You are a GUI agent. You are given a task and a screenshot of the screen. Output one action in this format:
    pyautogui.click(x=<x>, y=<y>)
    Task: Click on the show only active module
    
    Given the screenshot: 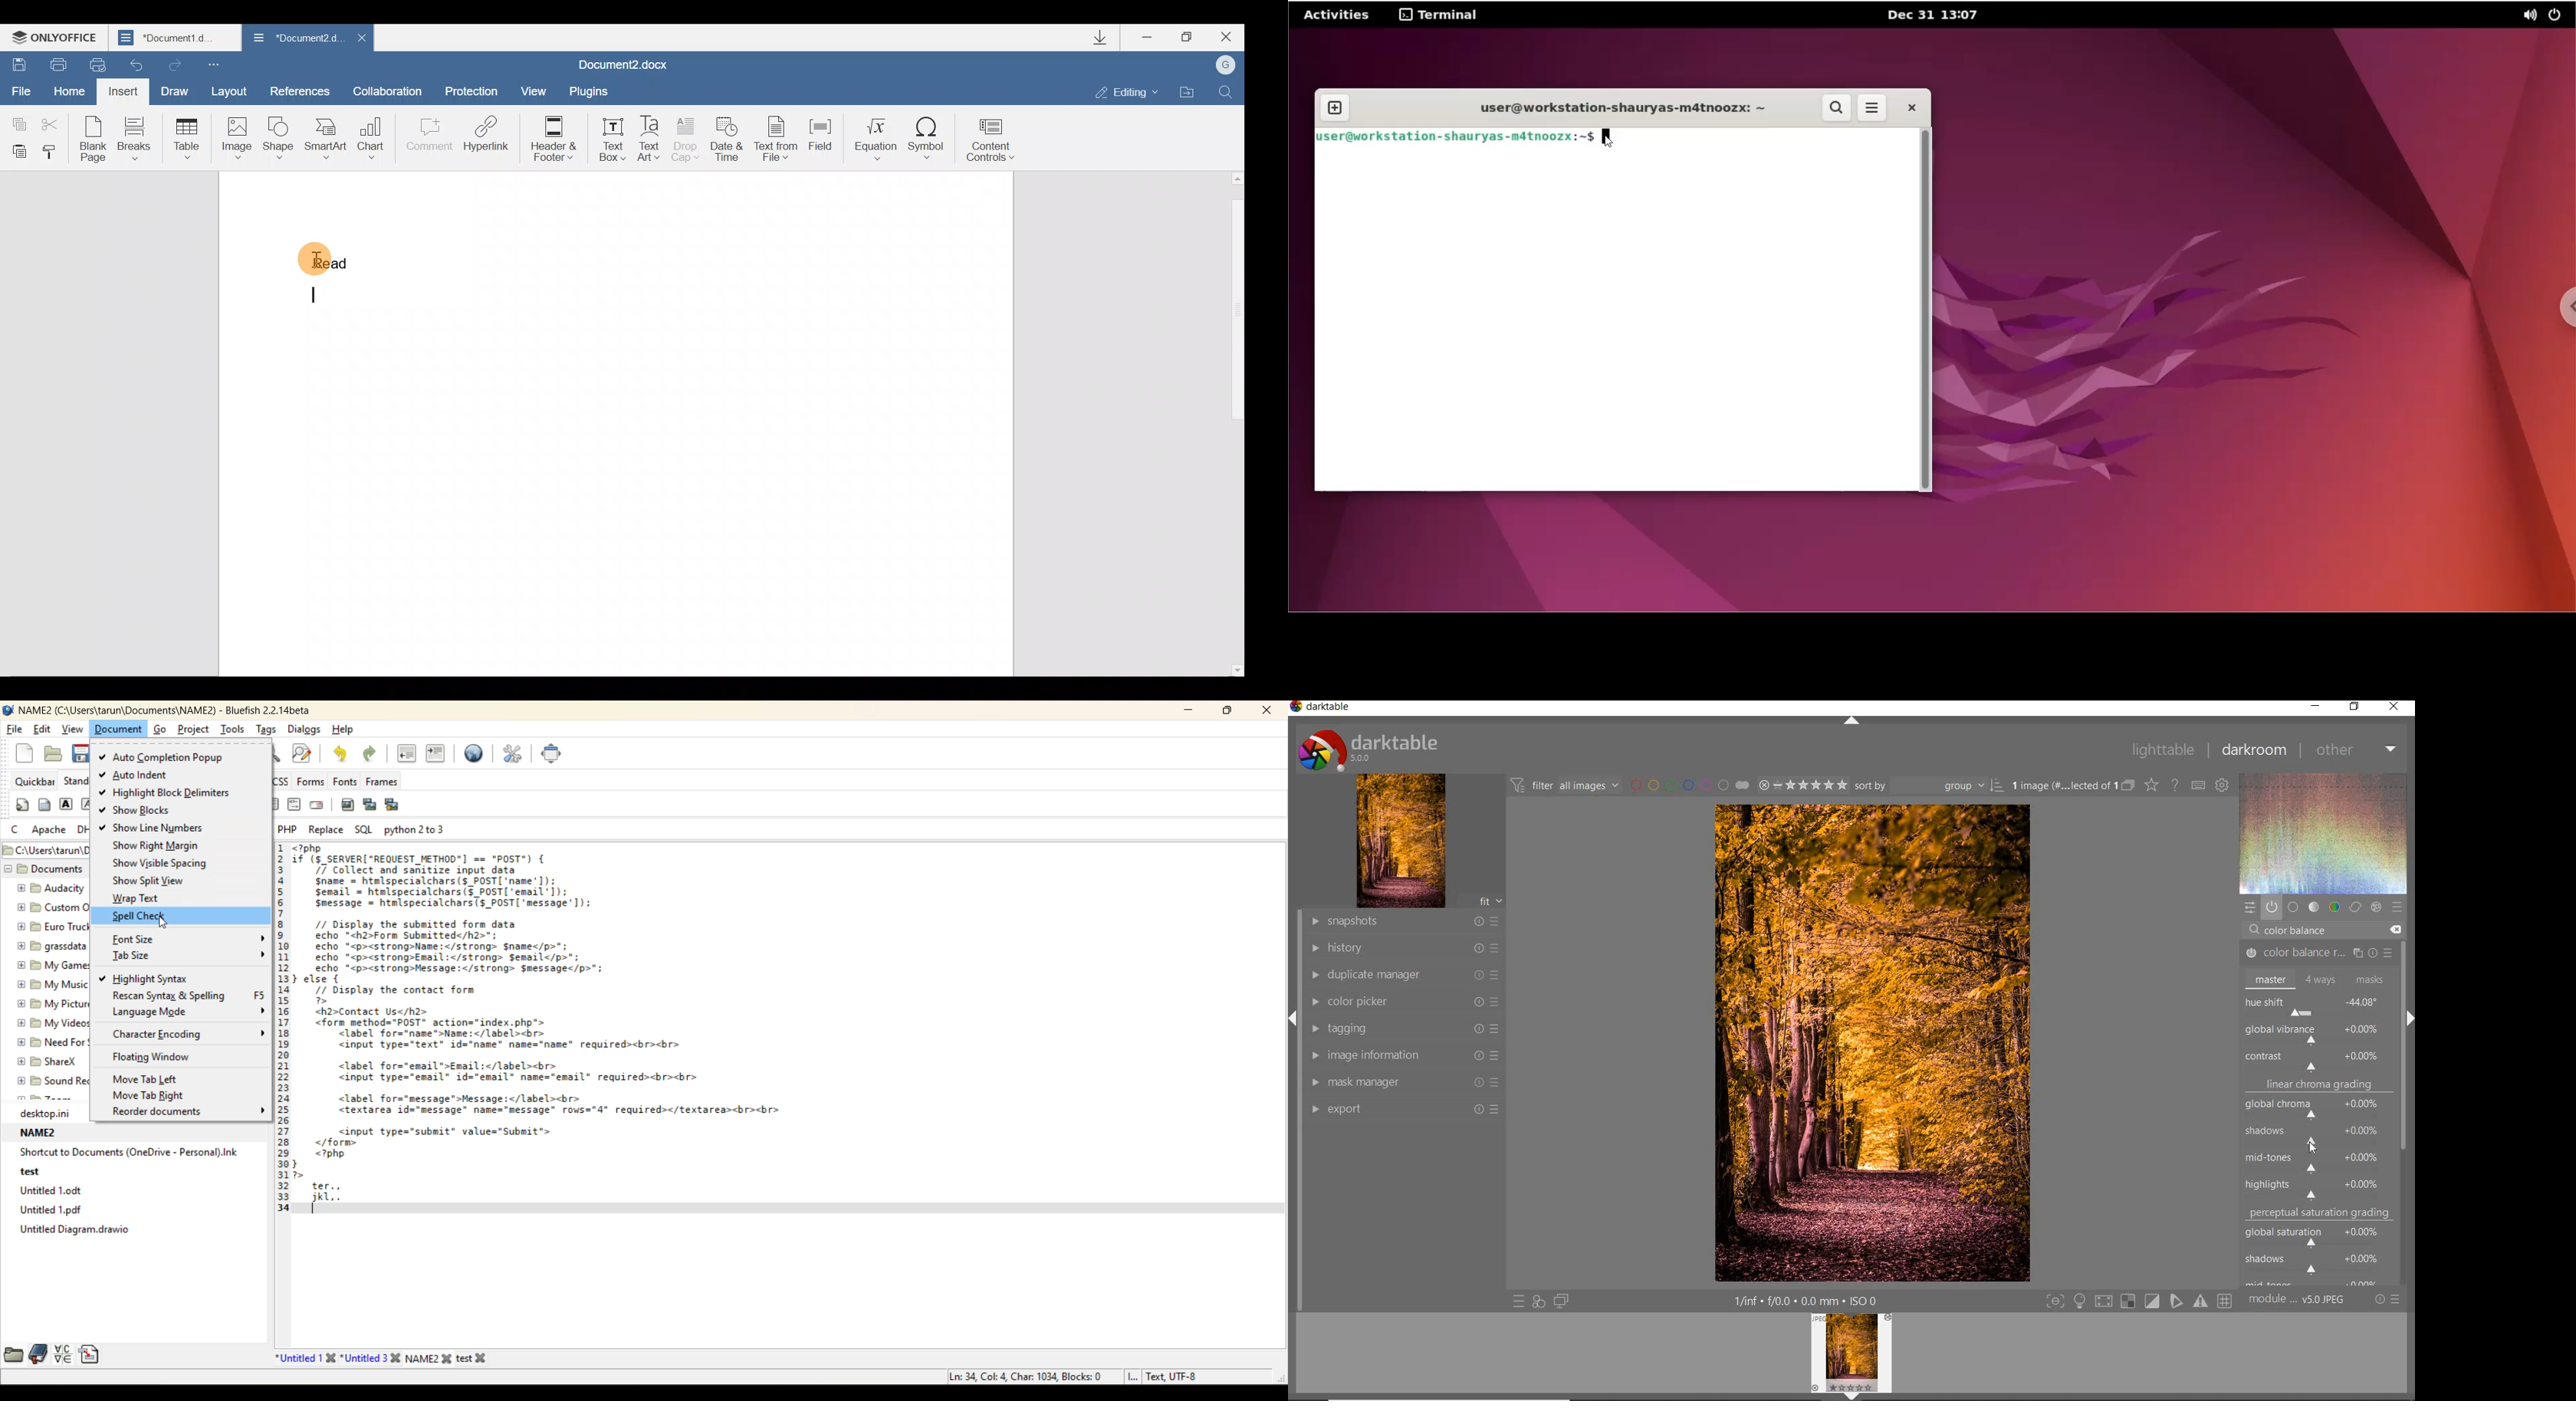 What is the action you would take?
    pyautogui.click(x=2272, y=906)
    